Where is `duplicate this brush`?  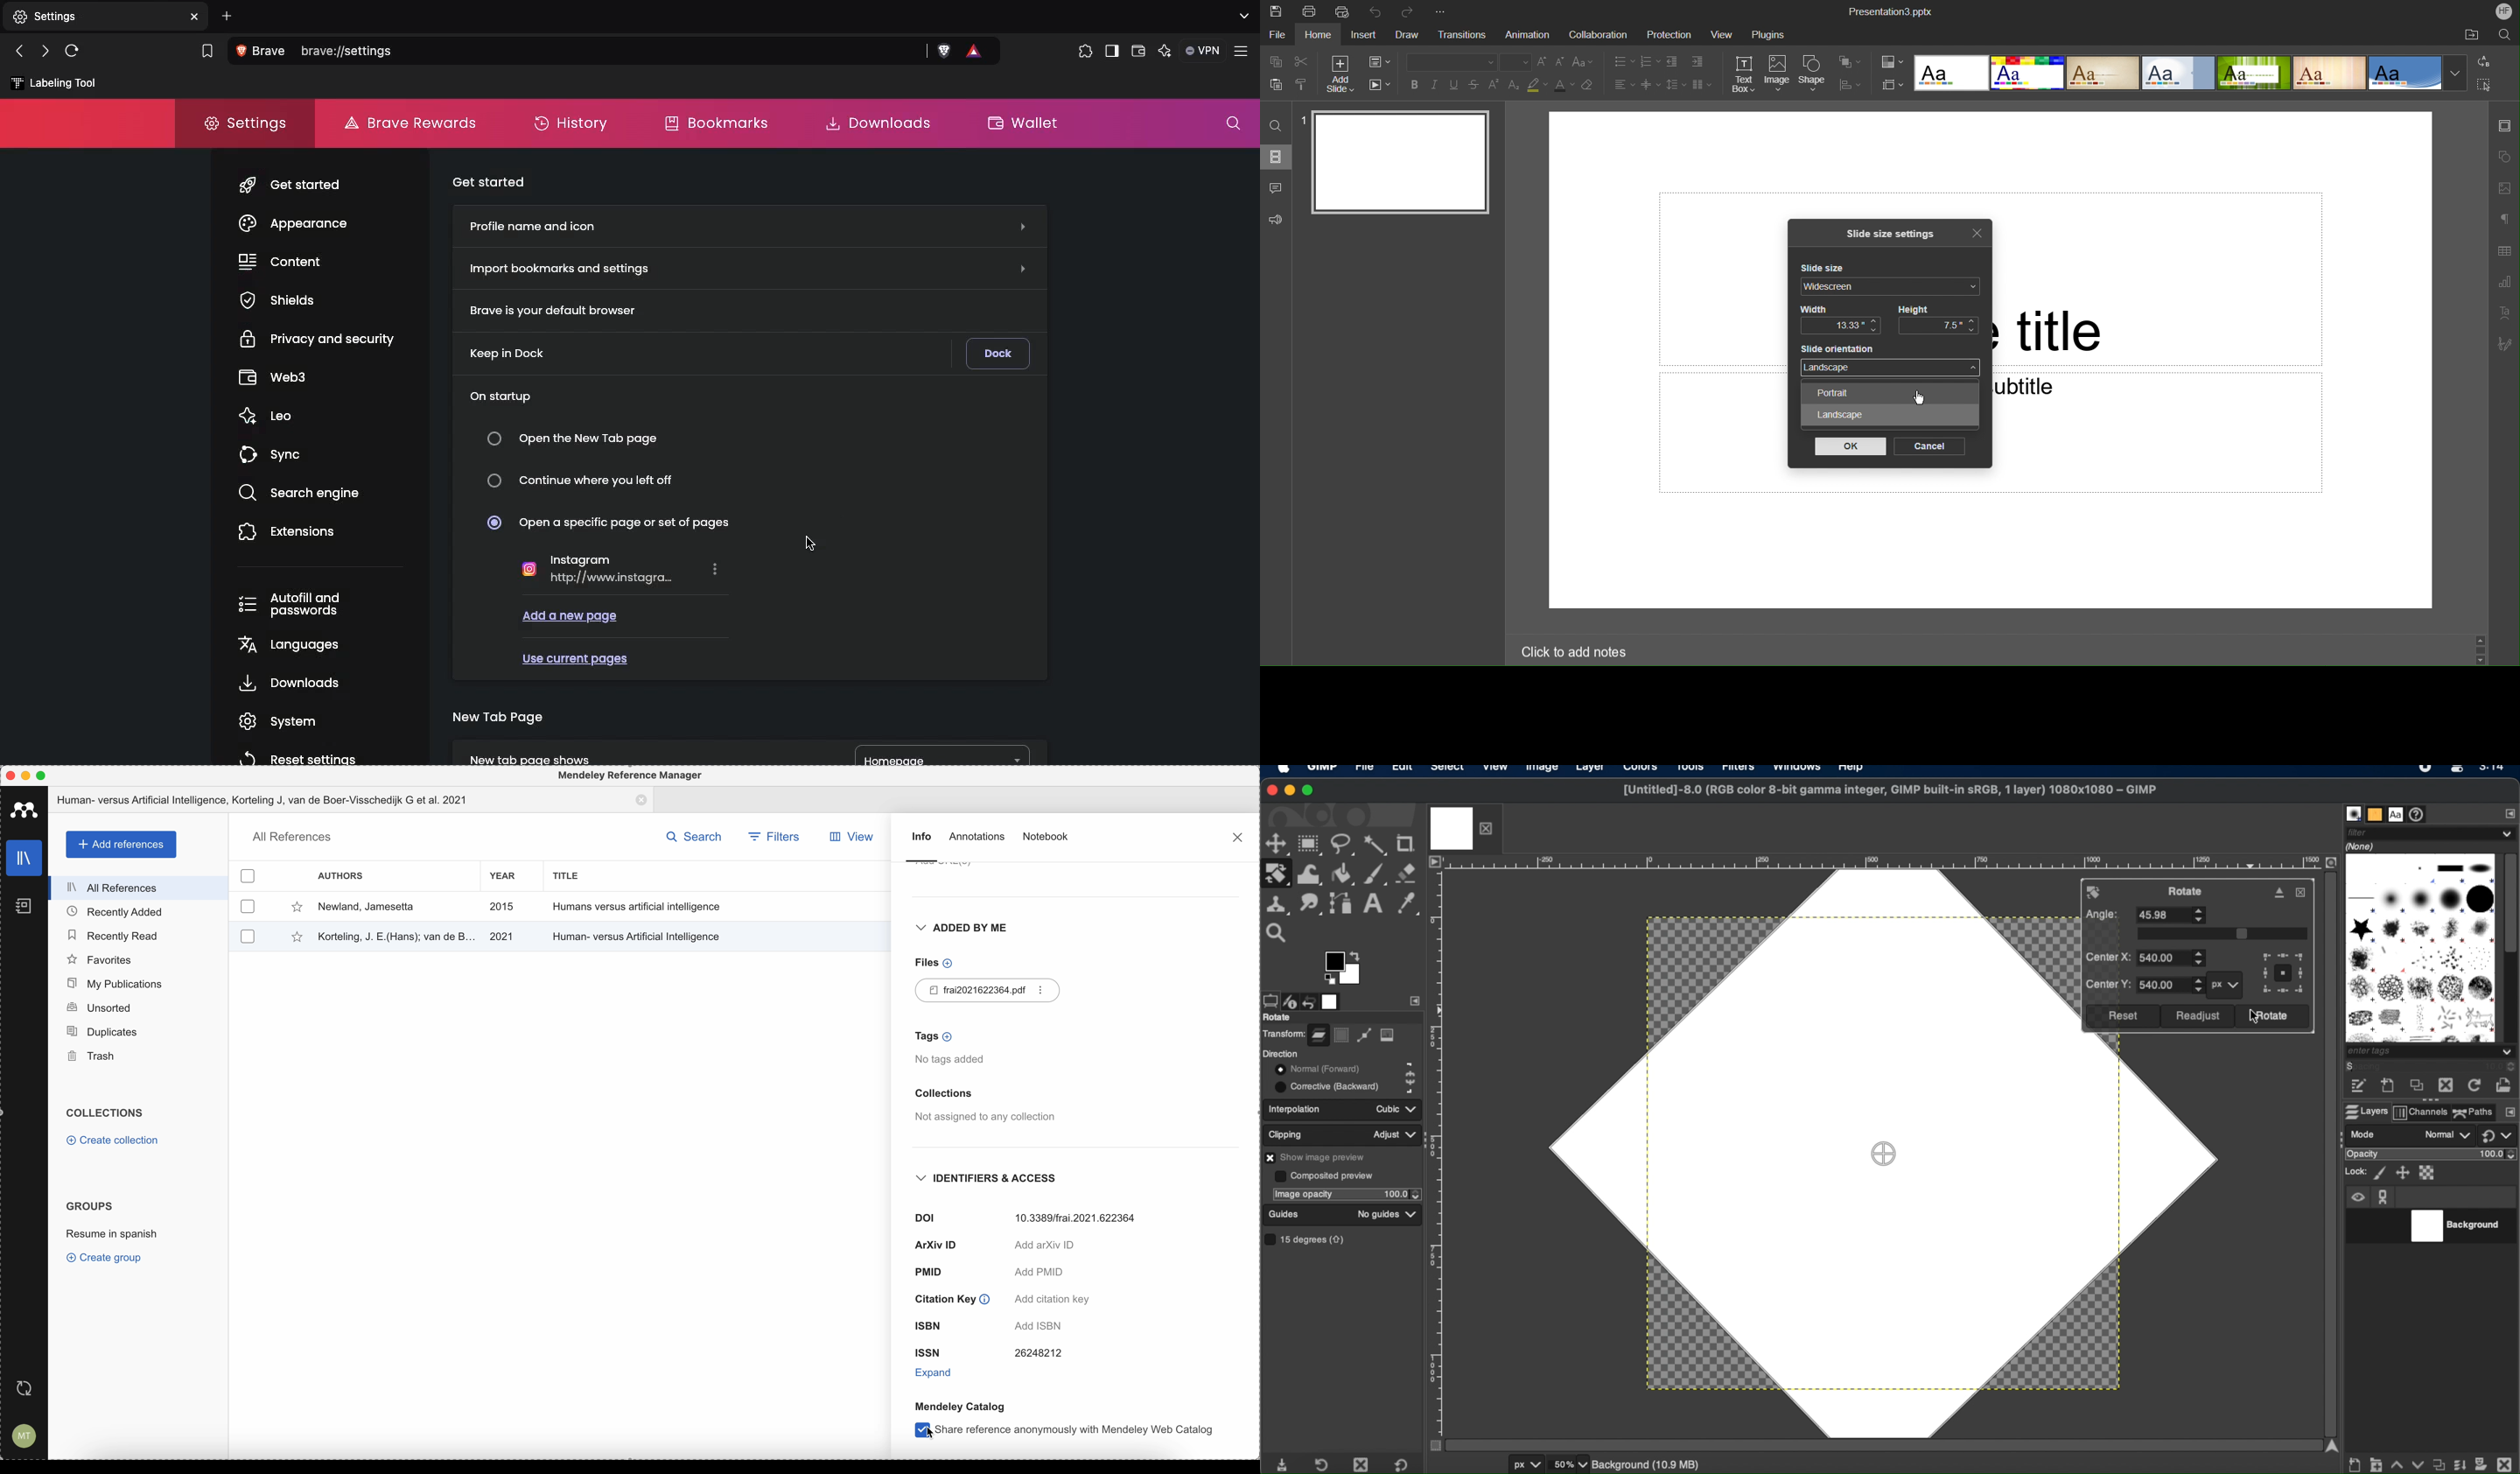 duplicate this brush is located at coordinates (2414, 1087).